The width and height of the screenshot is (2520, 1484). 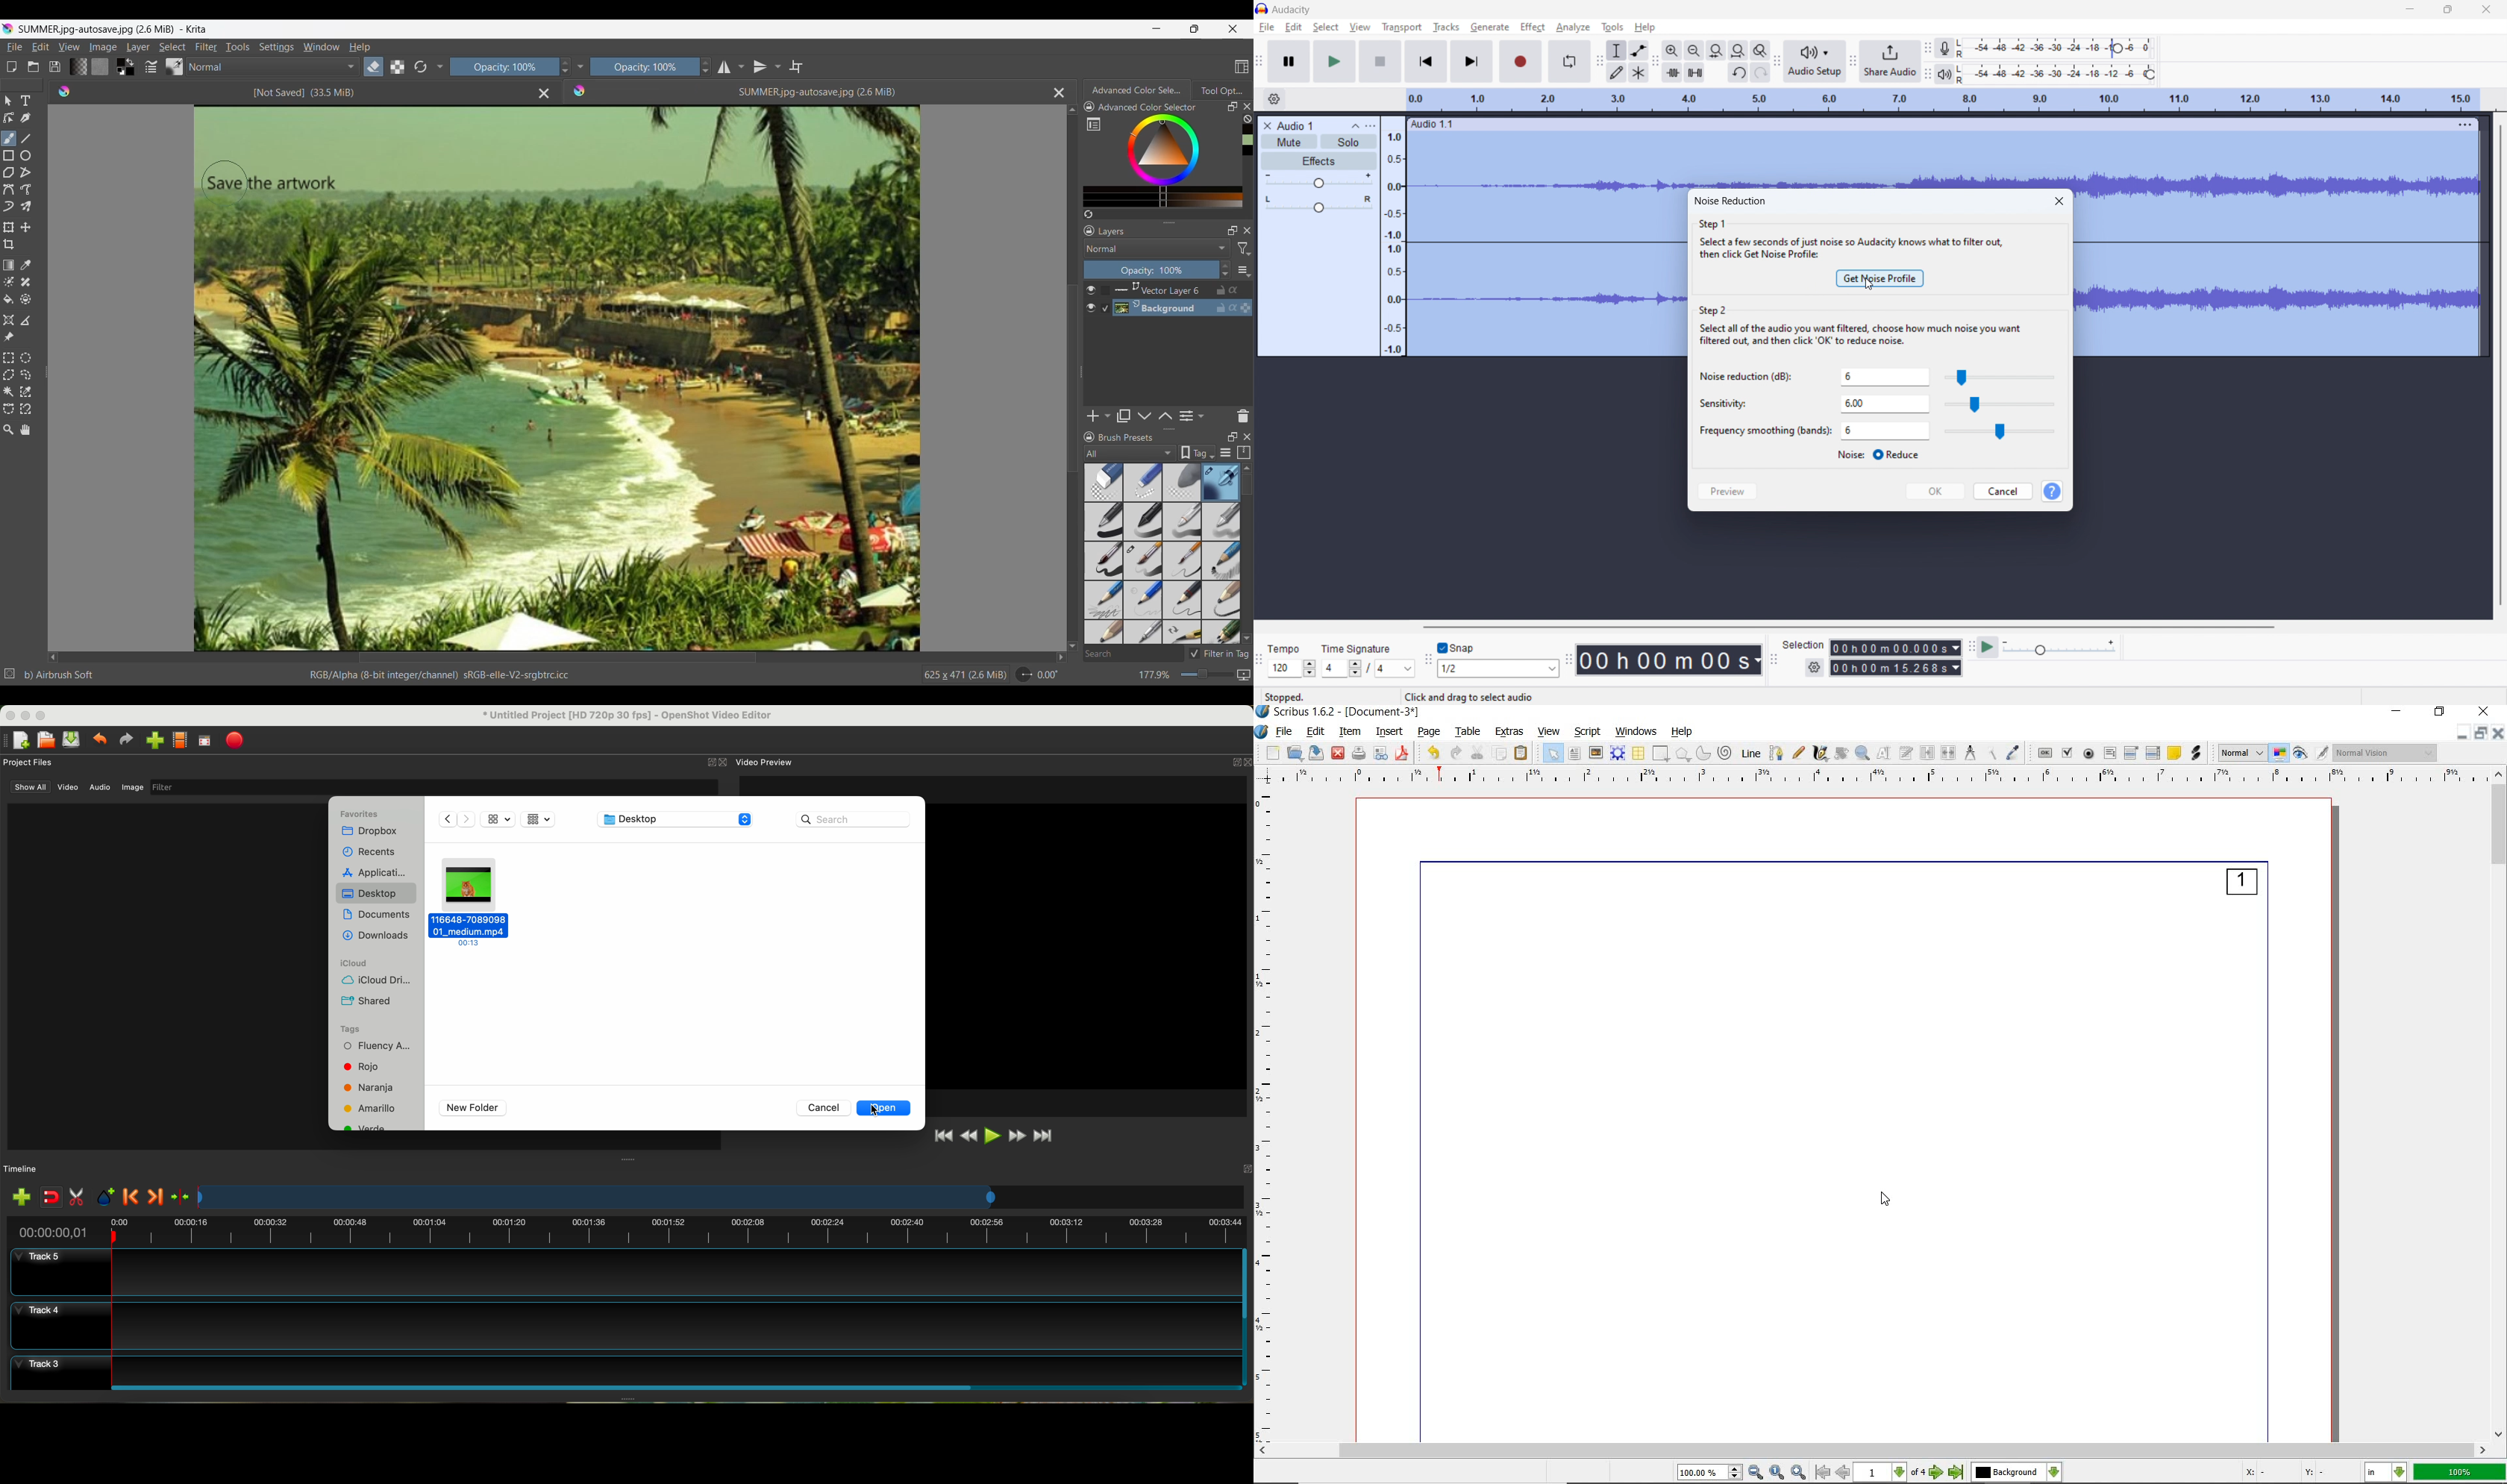 What do you see at coordinates (1927, 48) in the screenshot?
I see `recording meter toolbar` at bounding box center [1927, 48].